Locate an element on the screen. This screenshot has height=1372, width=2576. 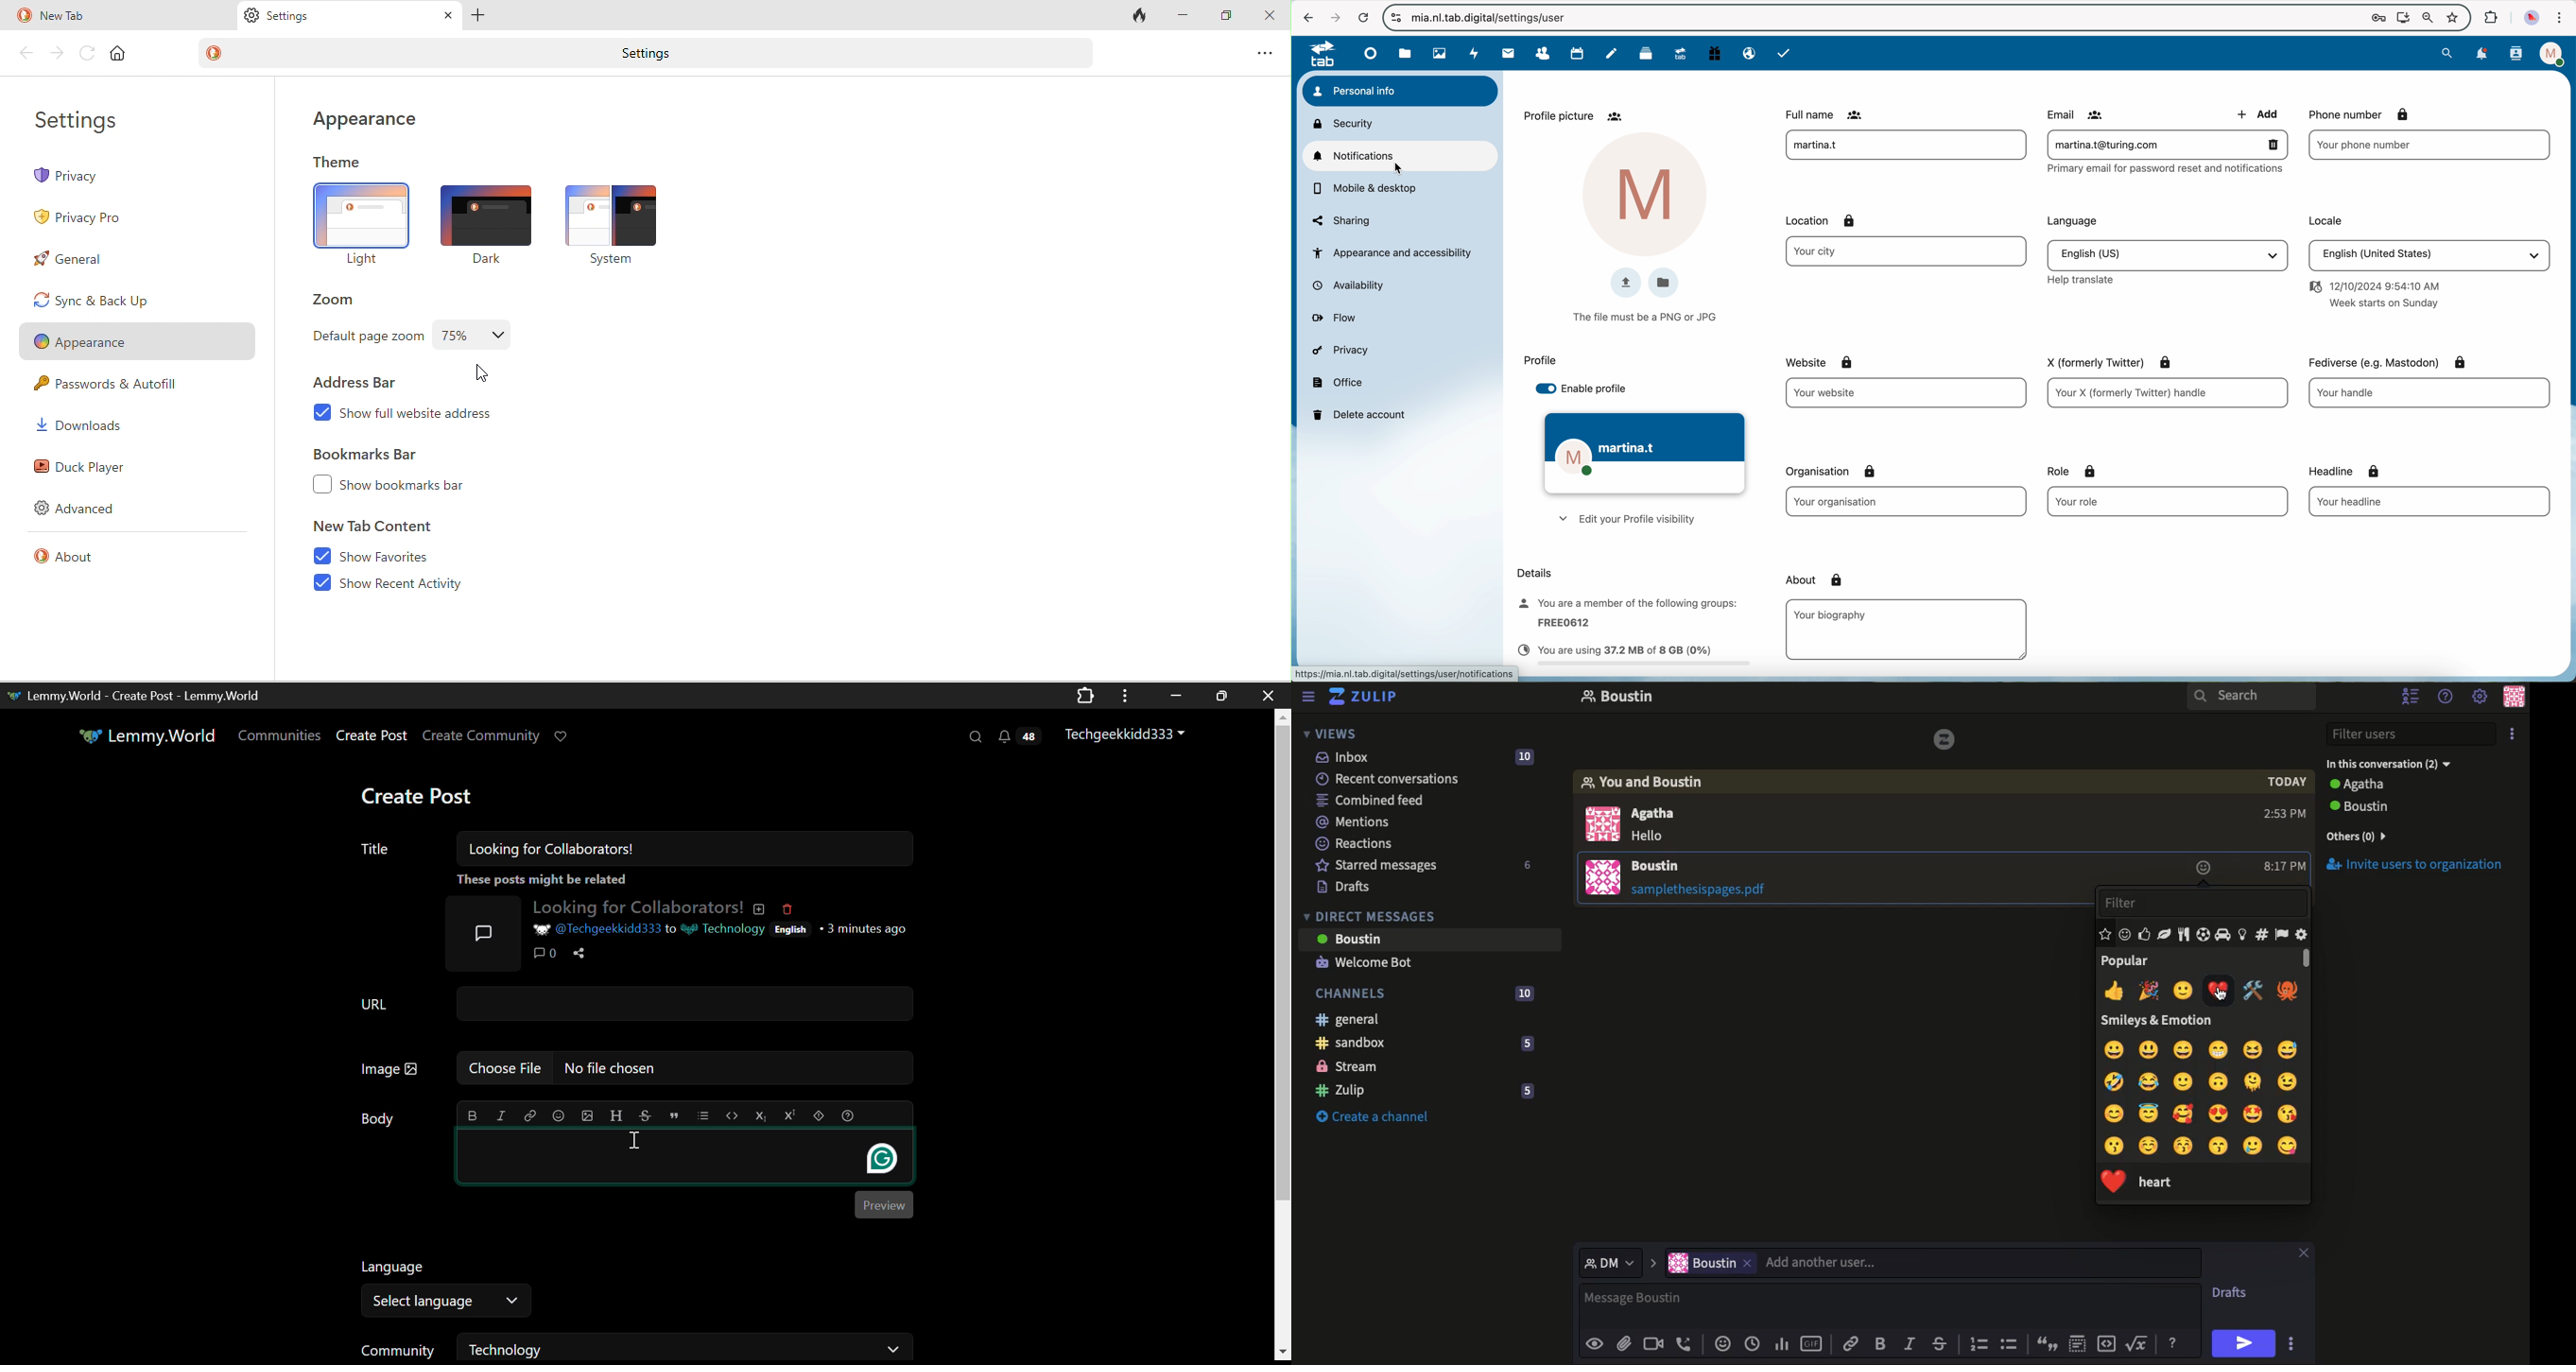
edit your profile visibility is located at coordinates (1632, 520).